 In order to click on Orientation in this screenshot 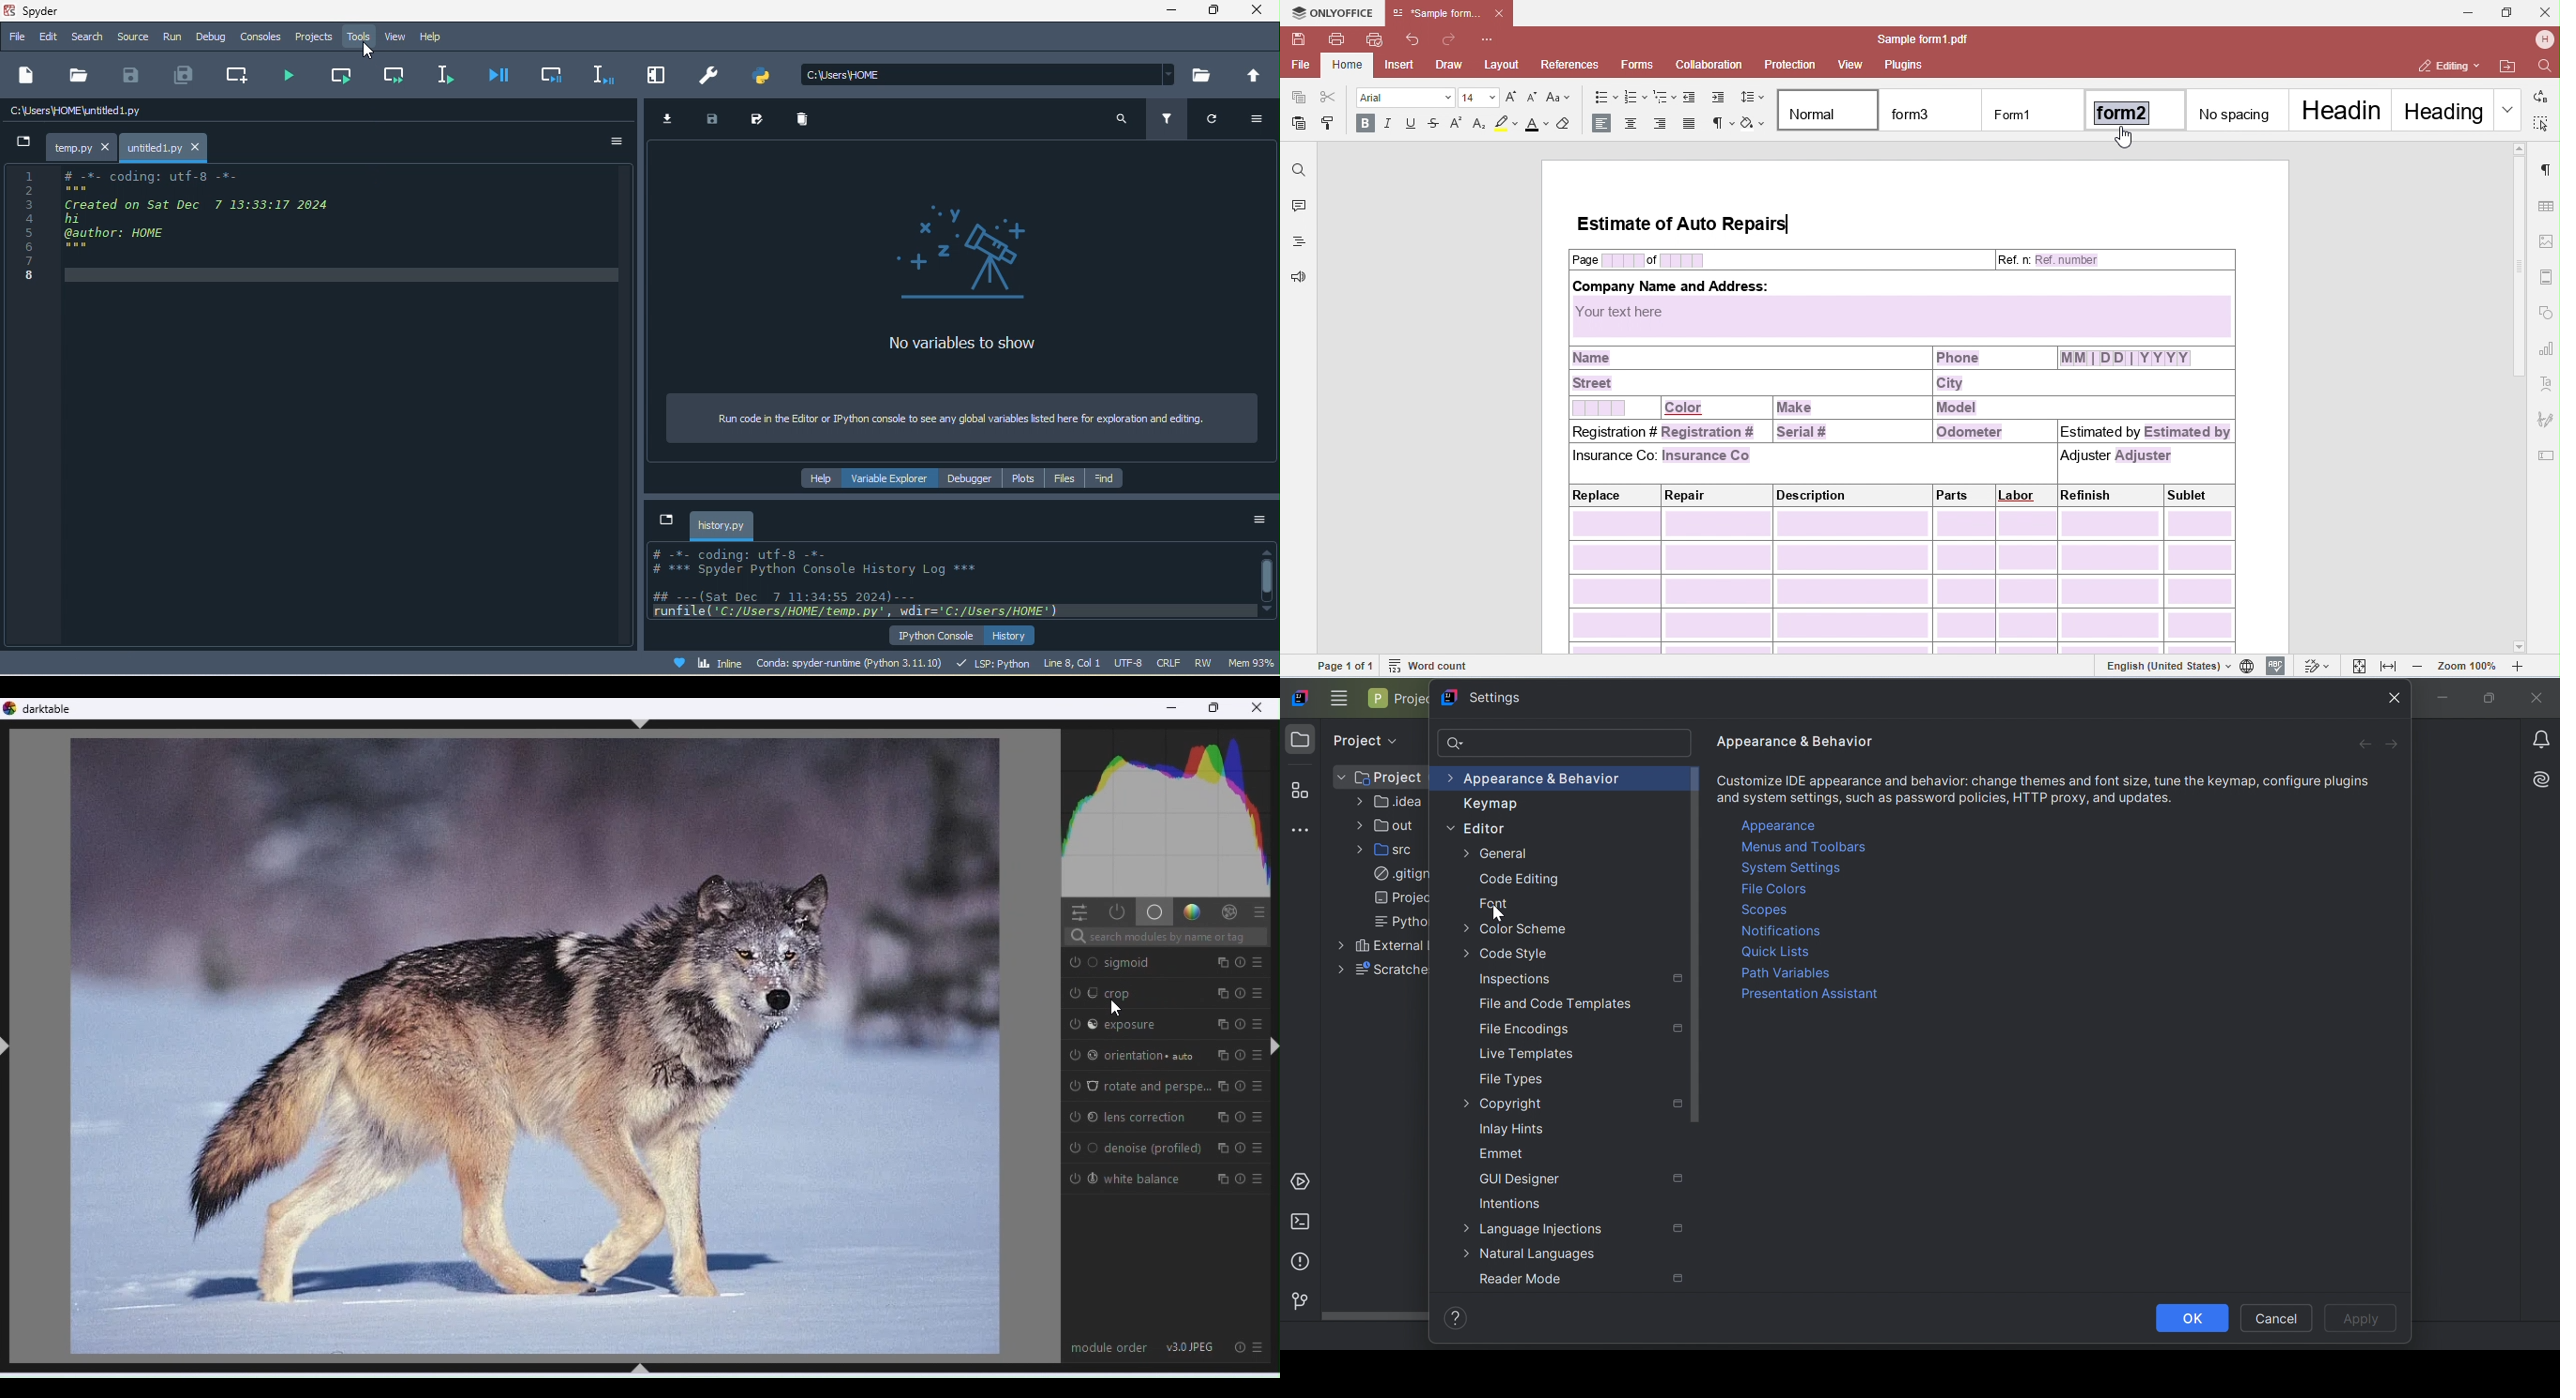, I will do `click(1161, 1053)`.